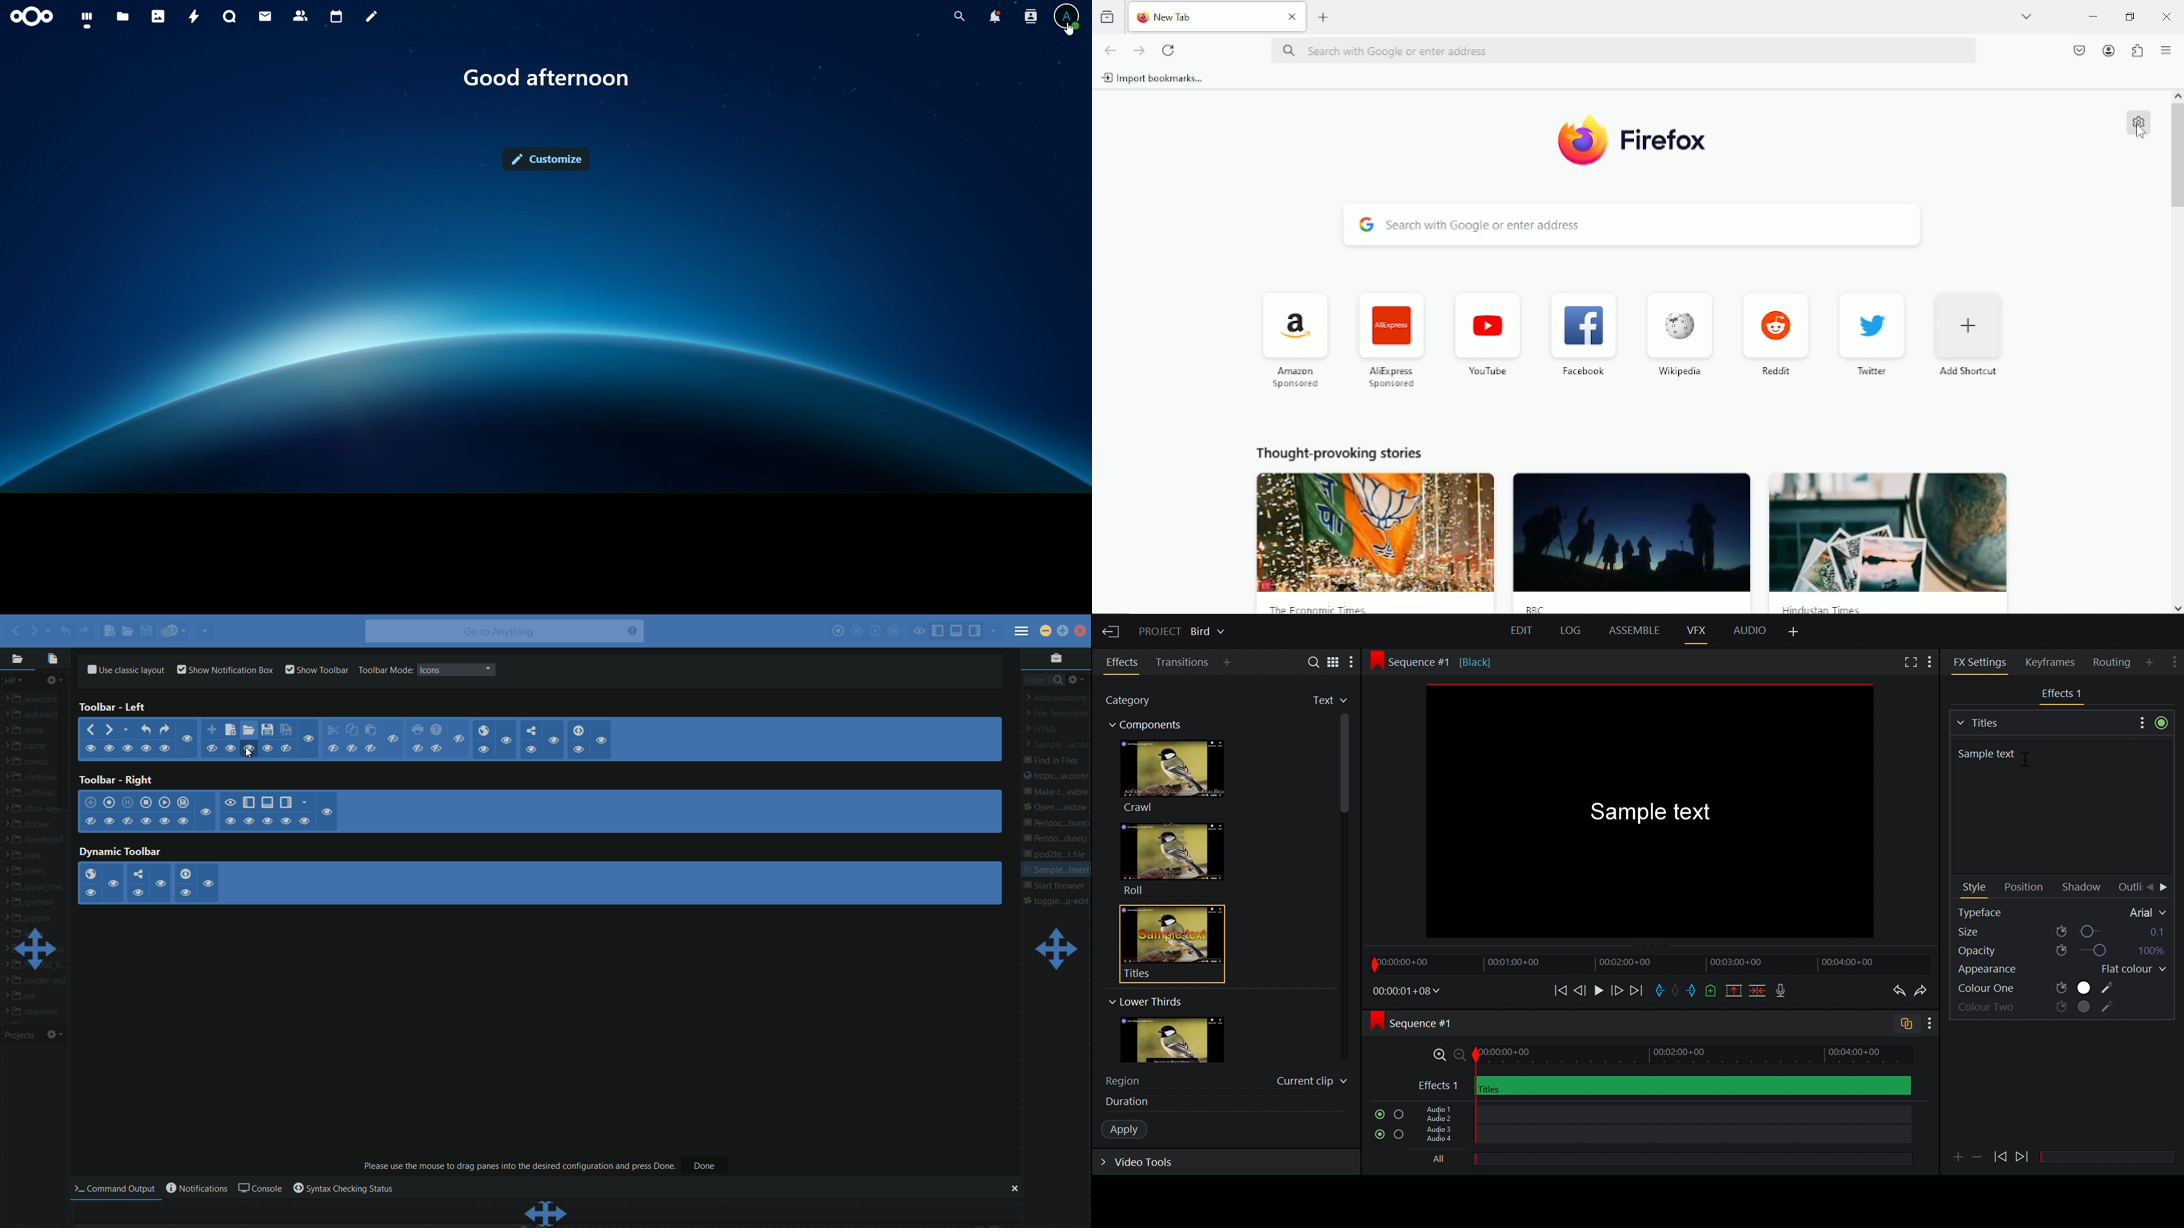 This screenshot has height=1232, width=2184. Describe the element at coordinates (2166, 15) in the screenshot. I see `Close` at that location.